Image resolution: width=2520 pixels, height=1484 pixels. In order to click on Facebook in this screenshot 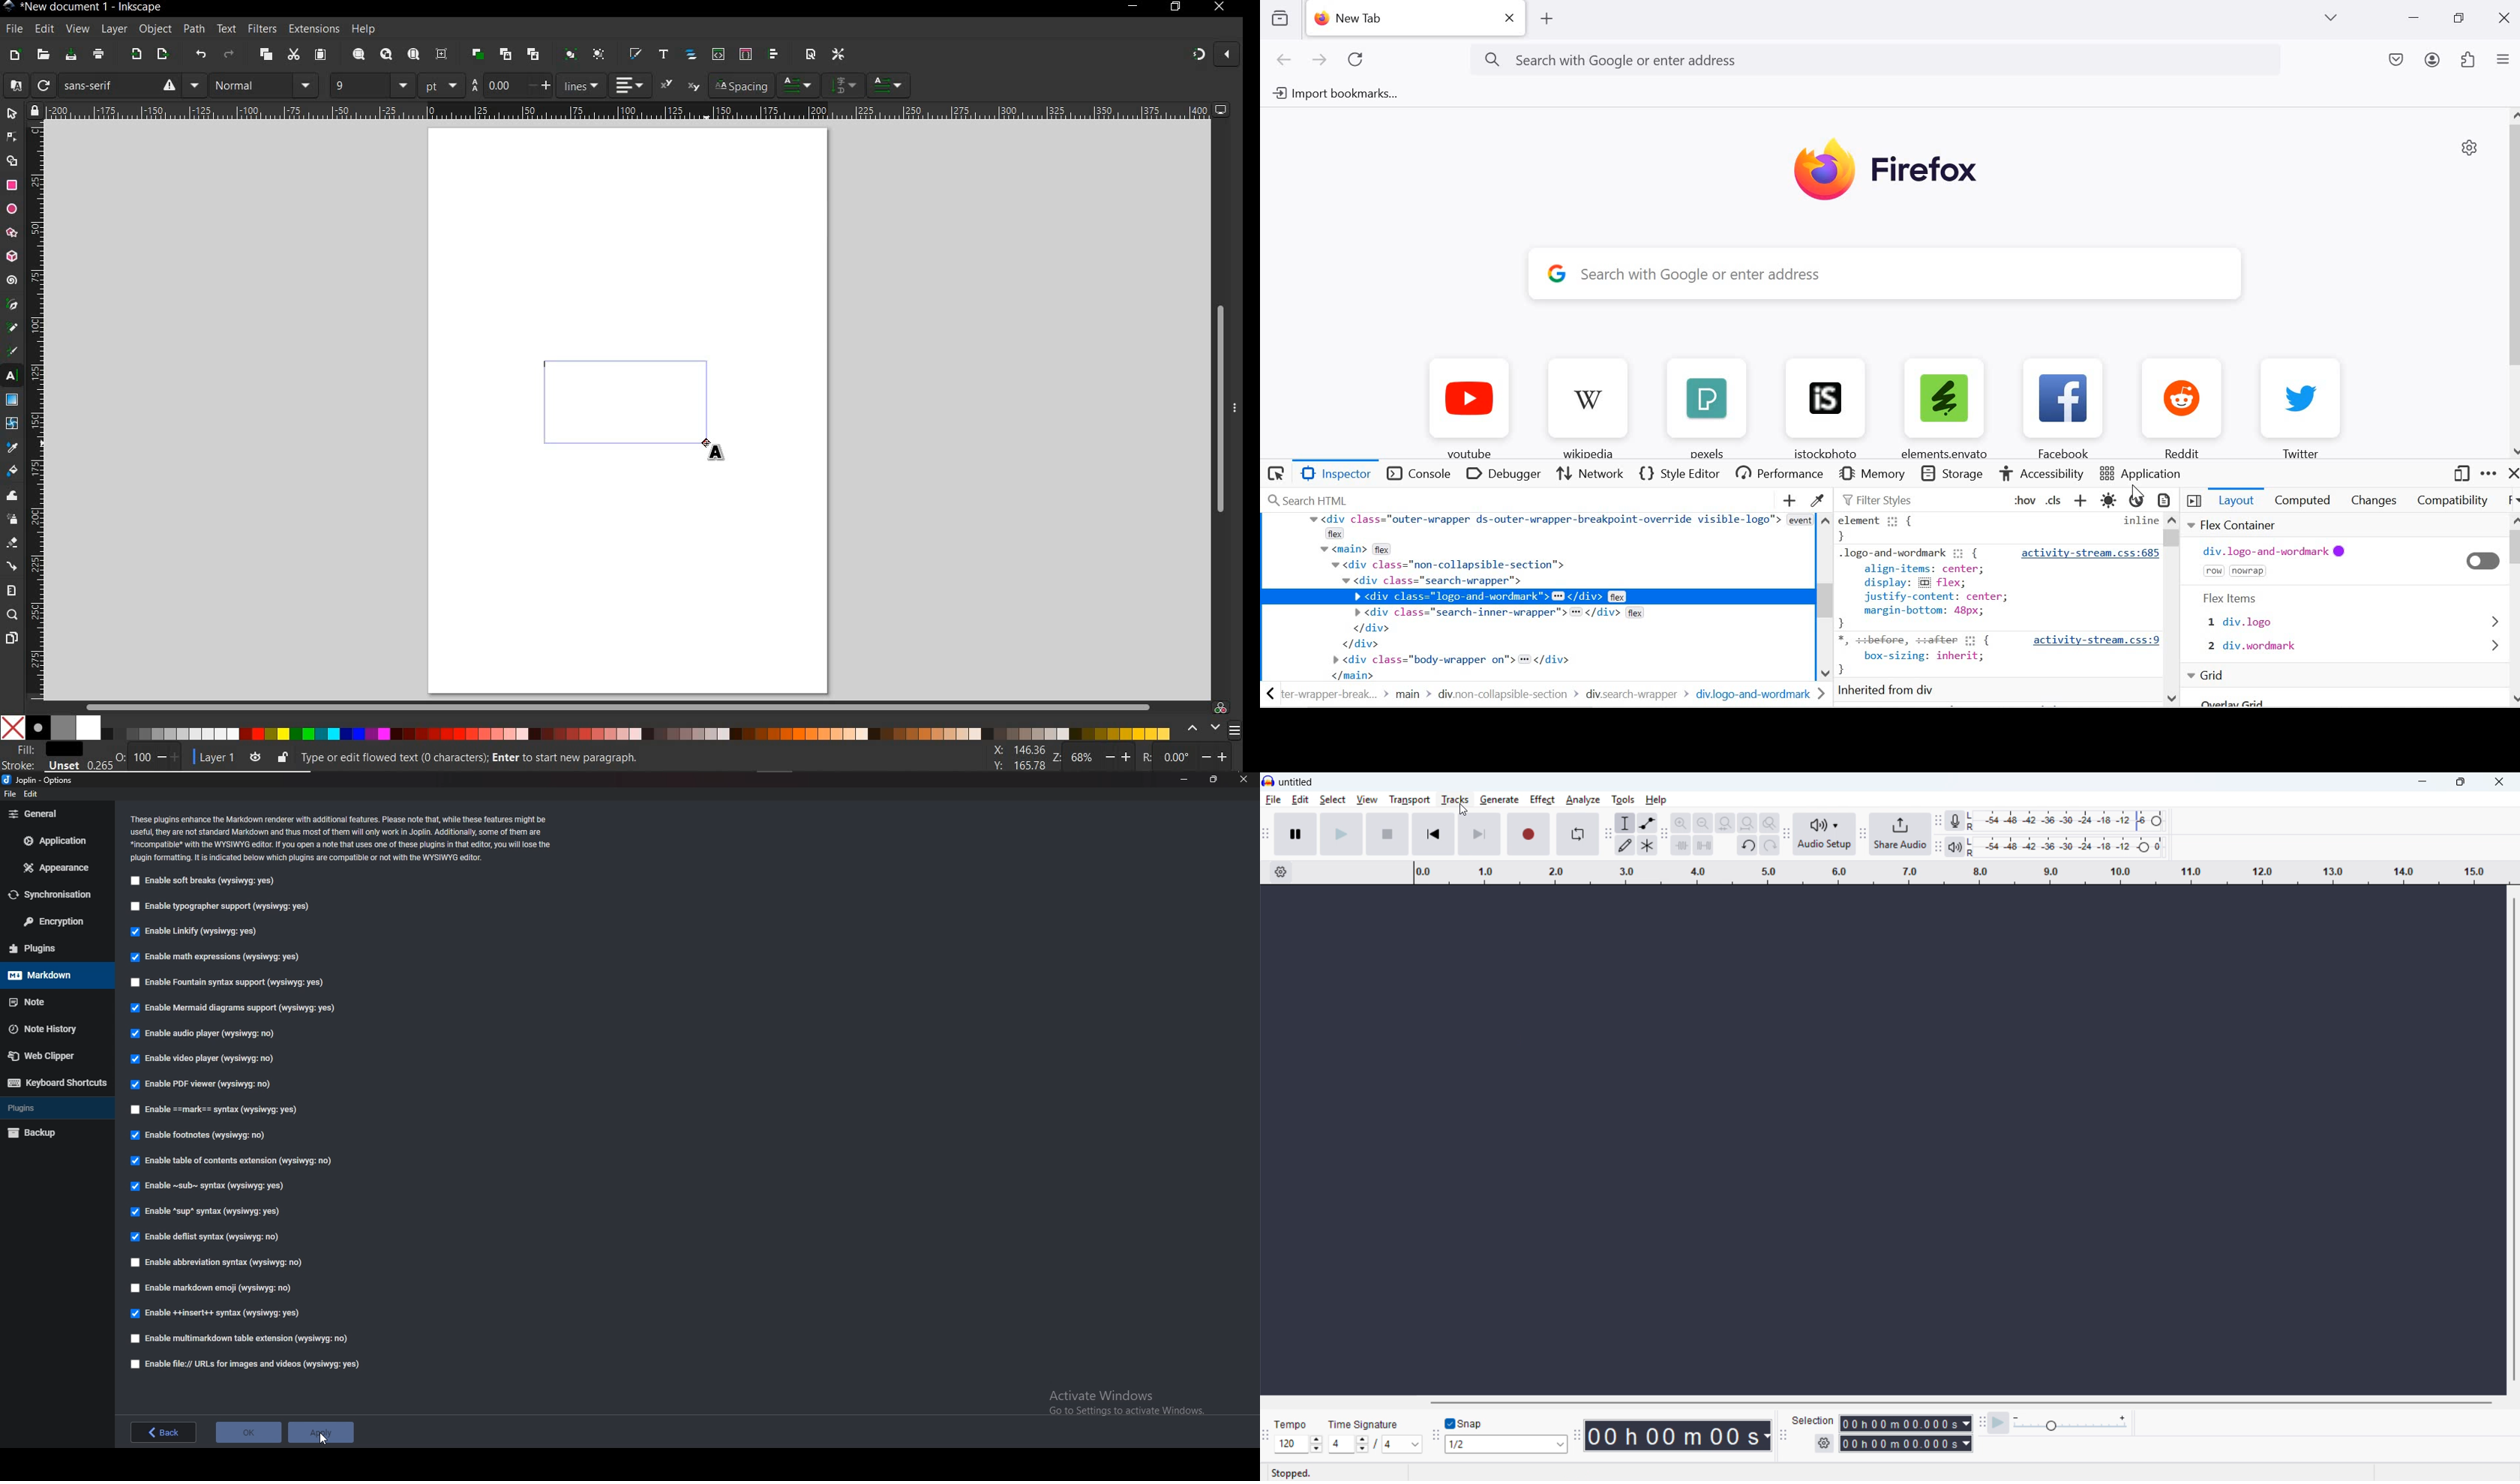, I will do `click(2062, 405)`.